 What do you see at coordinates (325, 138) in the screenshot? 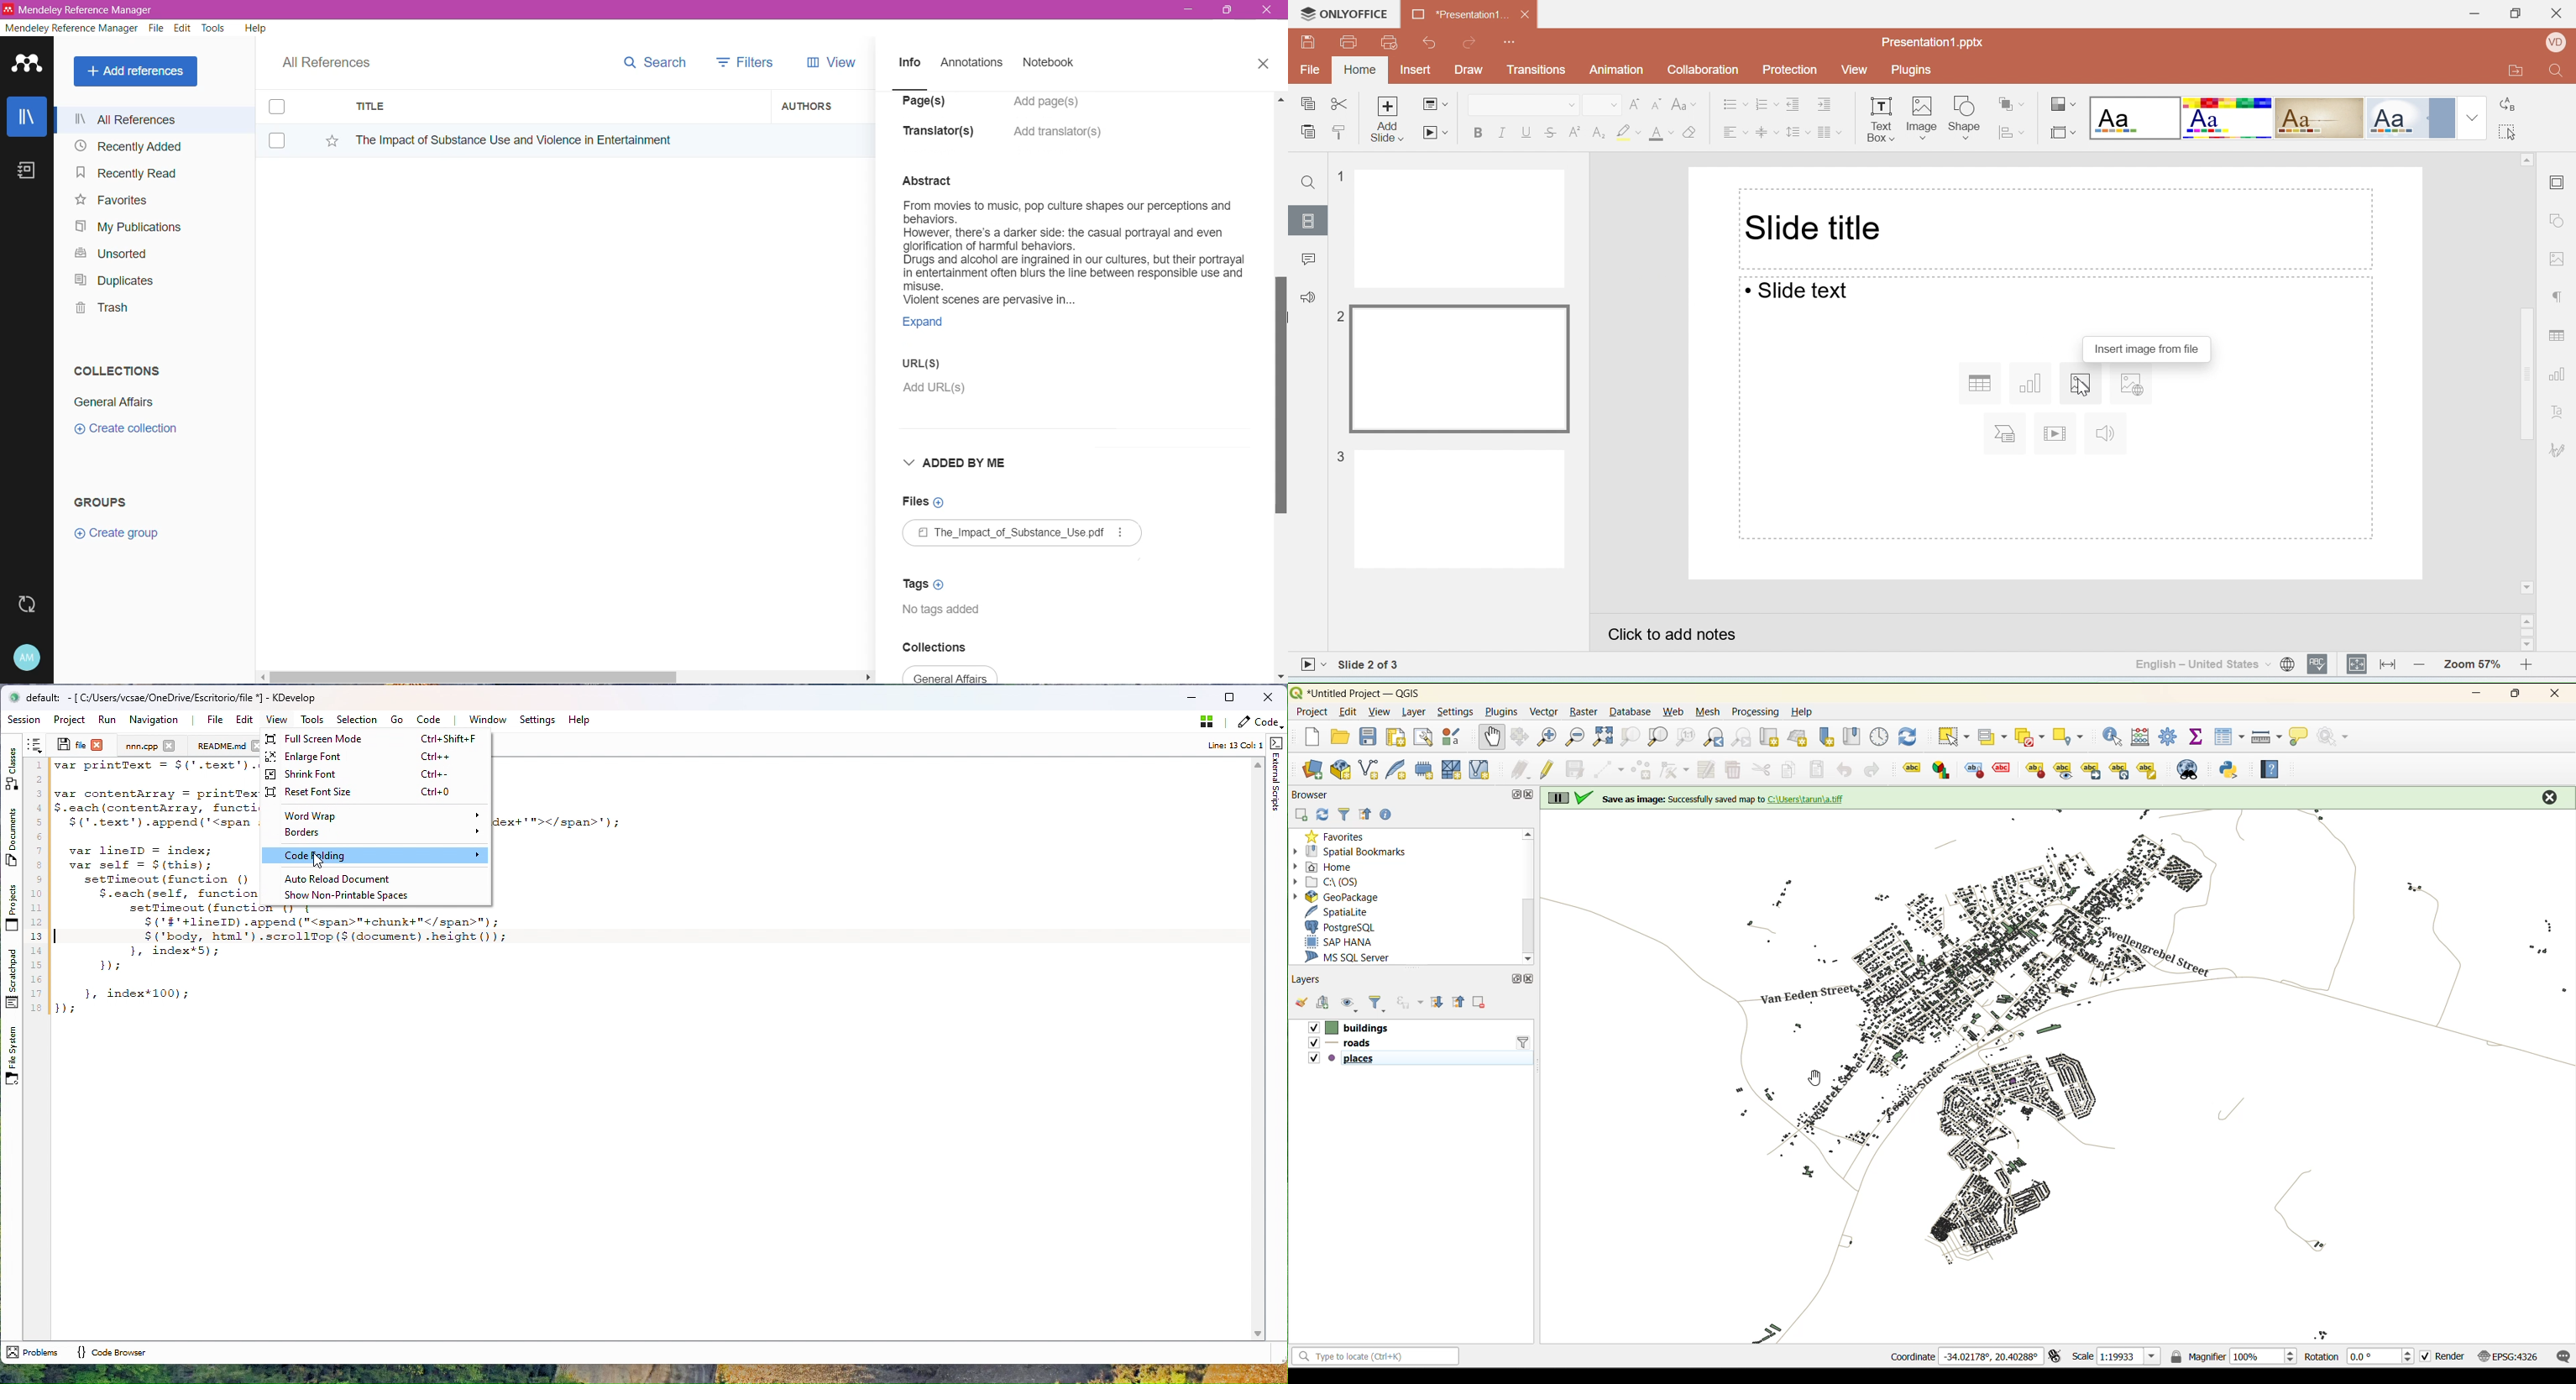
I see `Click to Add to Favorites` at bounding box center [325, 138].